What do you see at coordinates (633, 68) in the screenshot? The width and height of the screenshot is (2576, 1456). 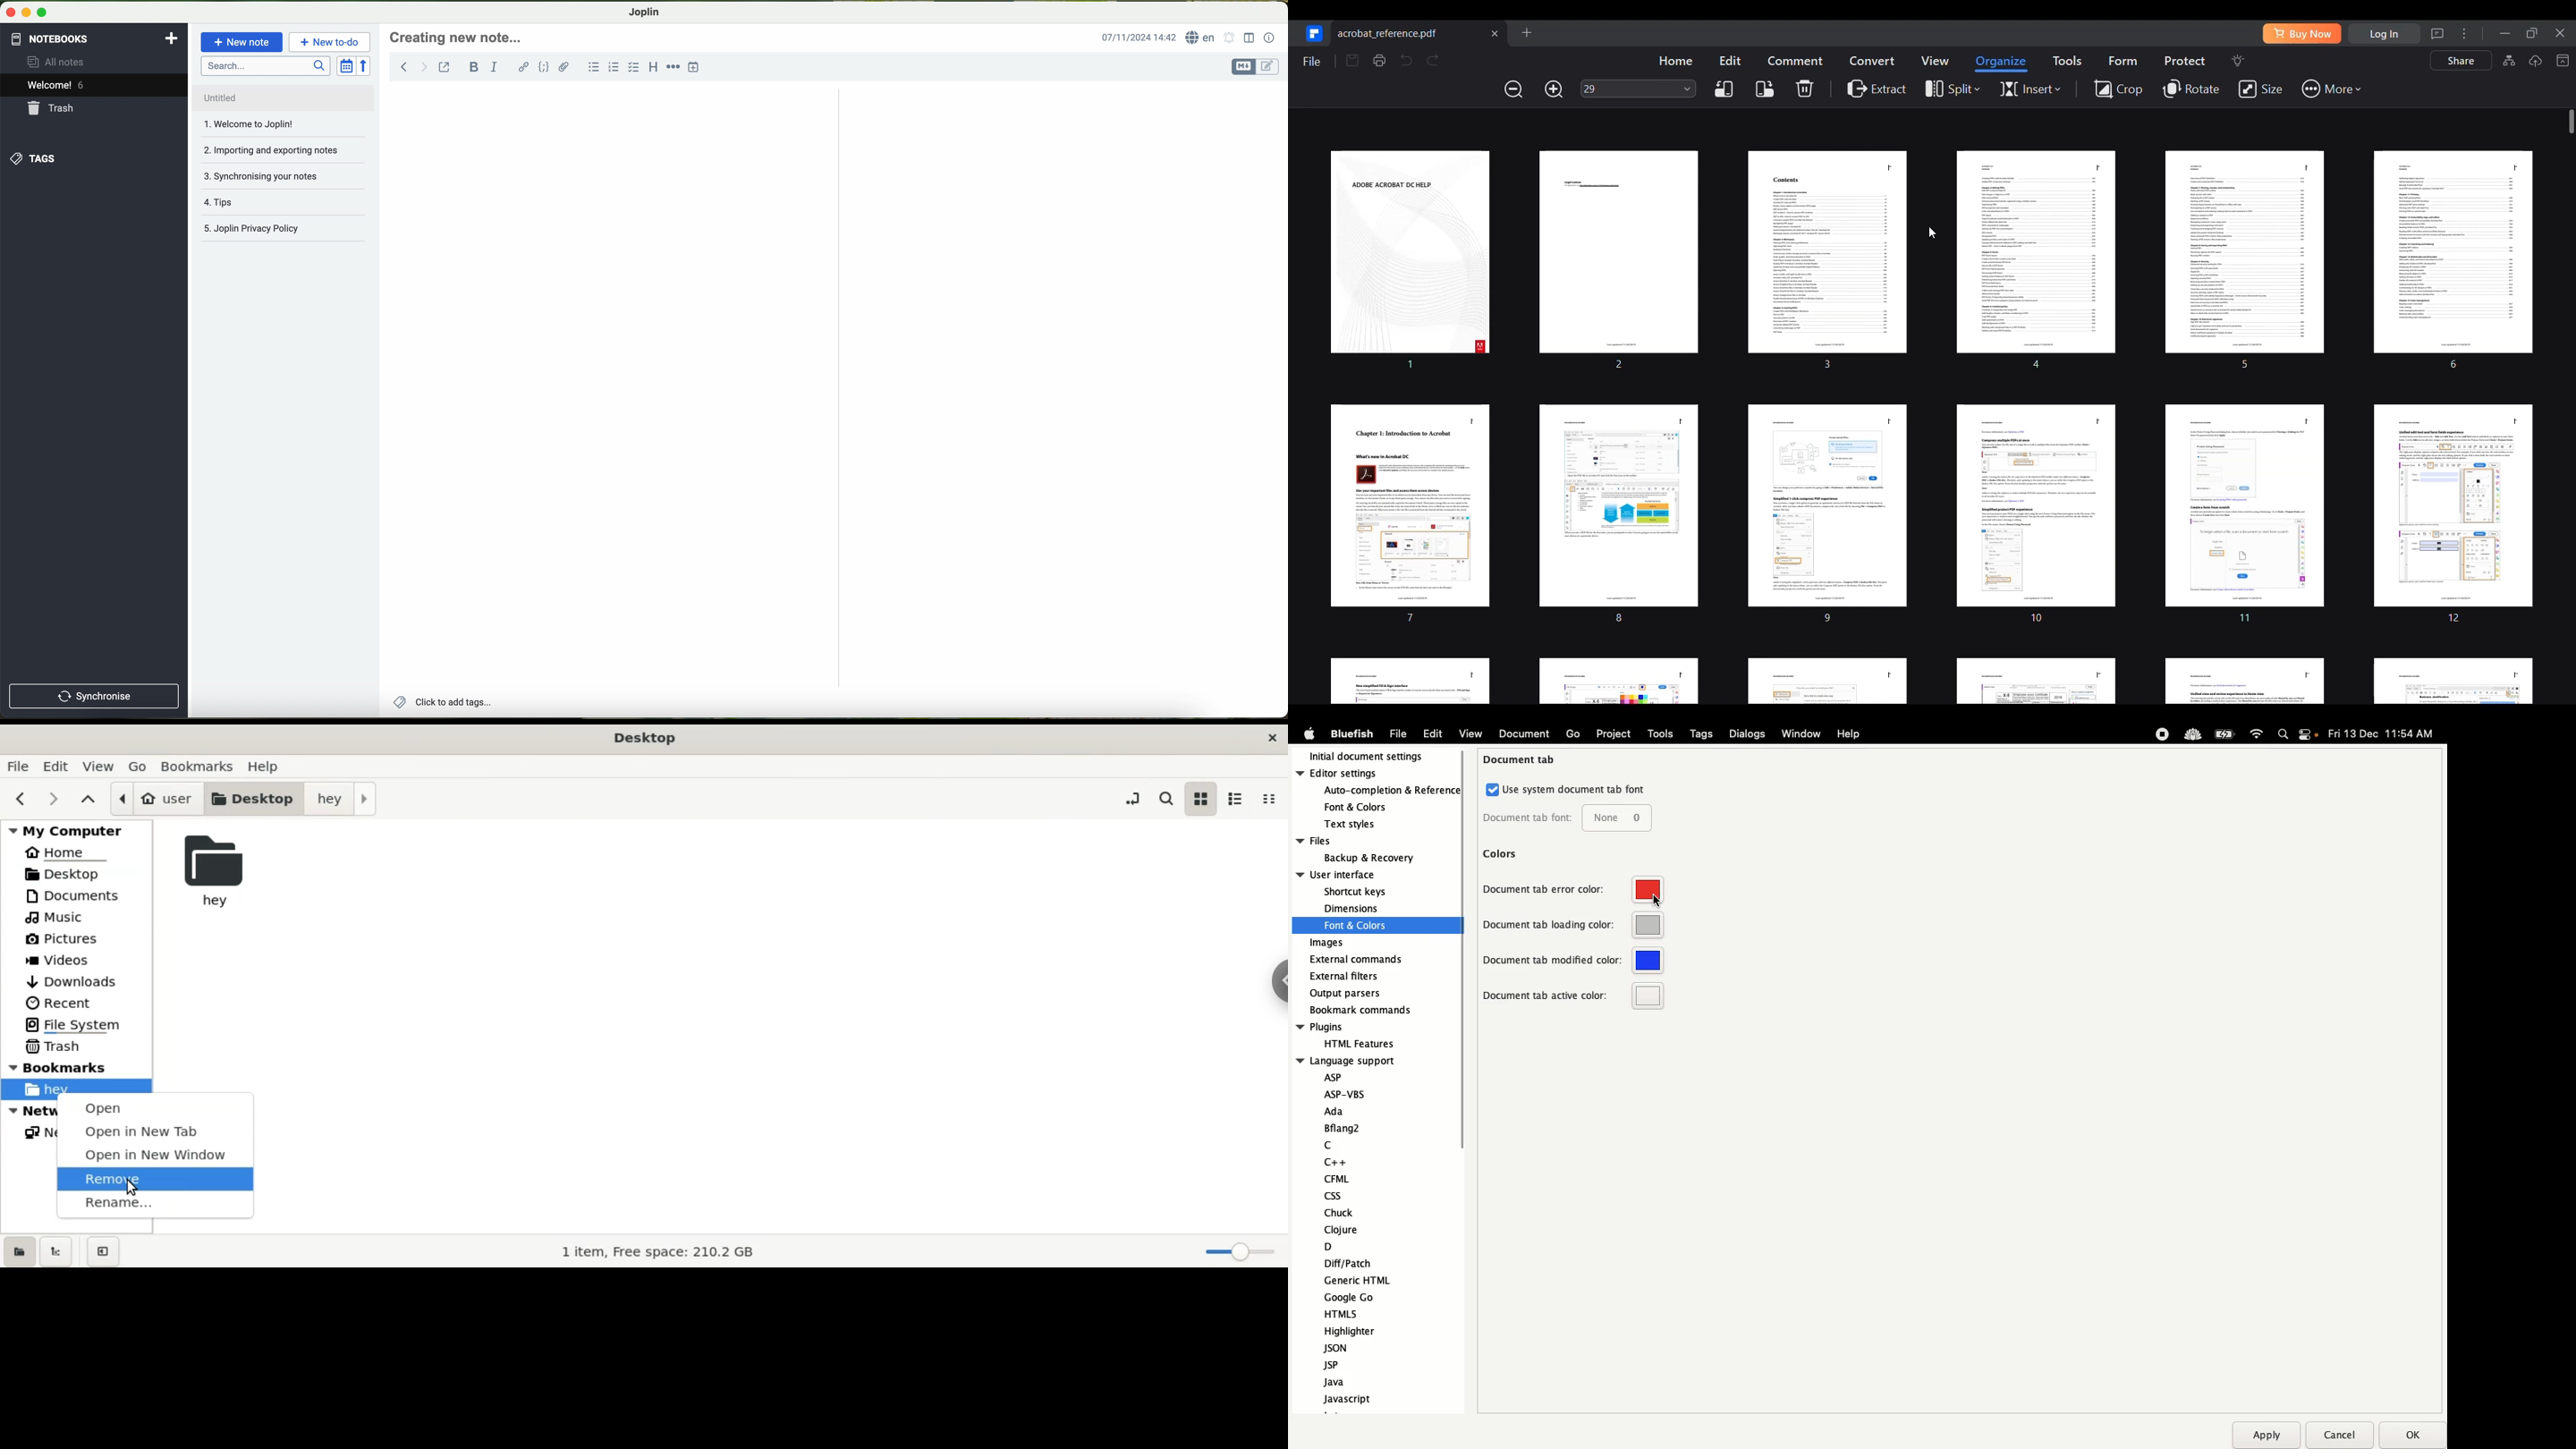 I see `checkbox` at bounding box center [633, 68].